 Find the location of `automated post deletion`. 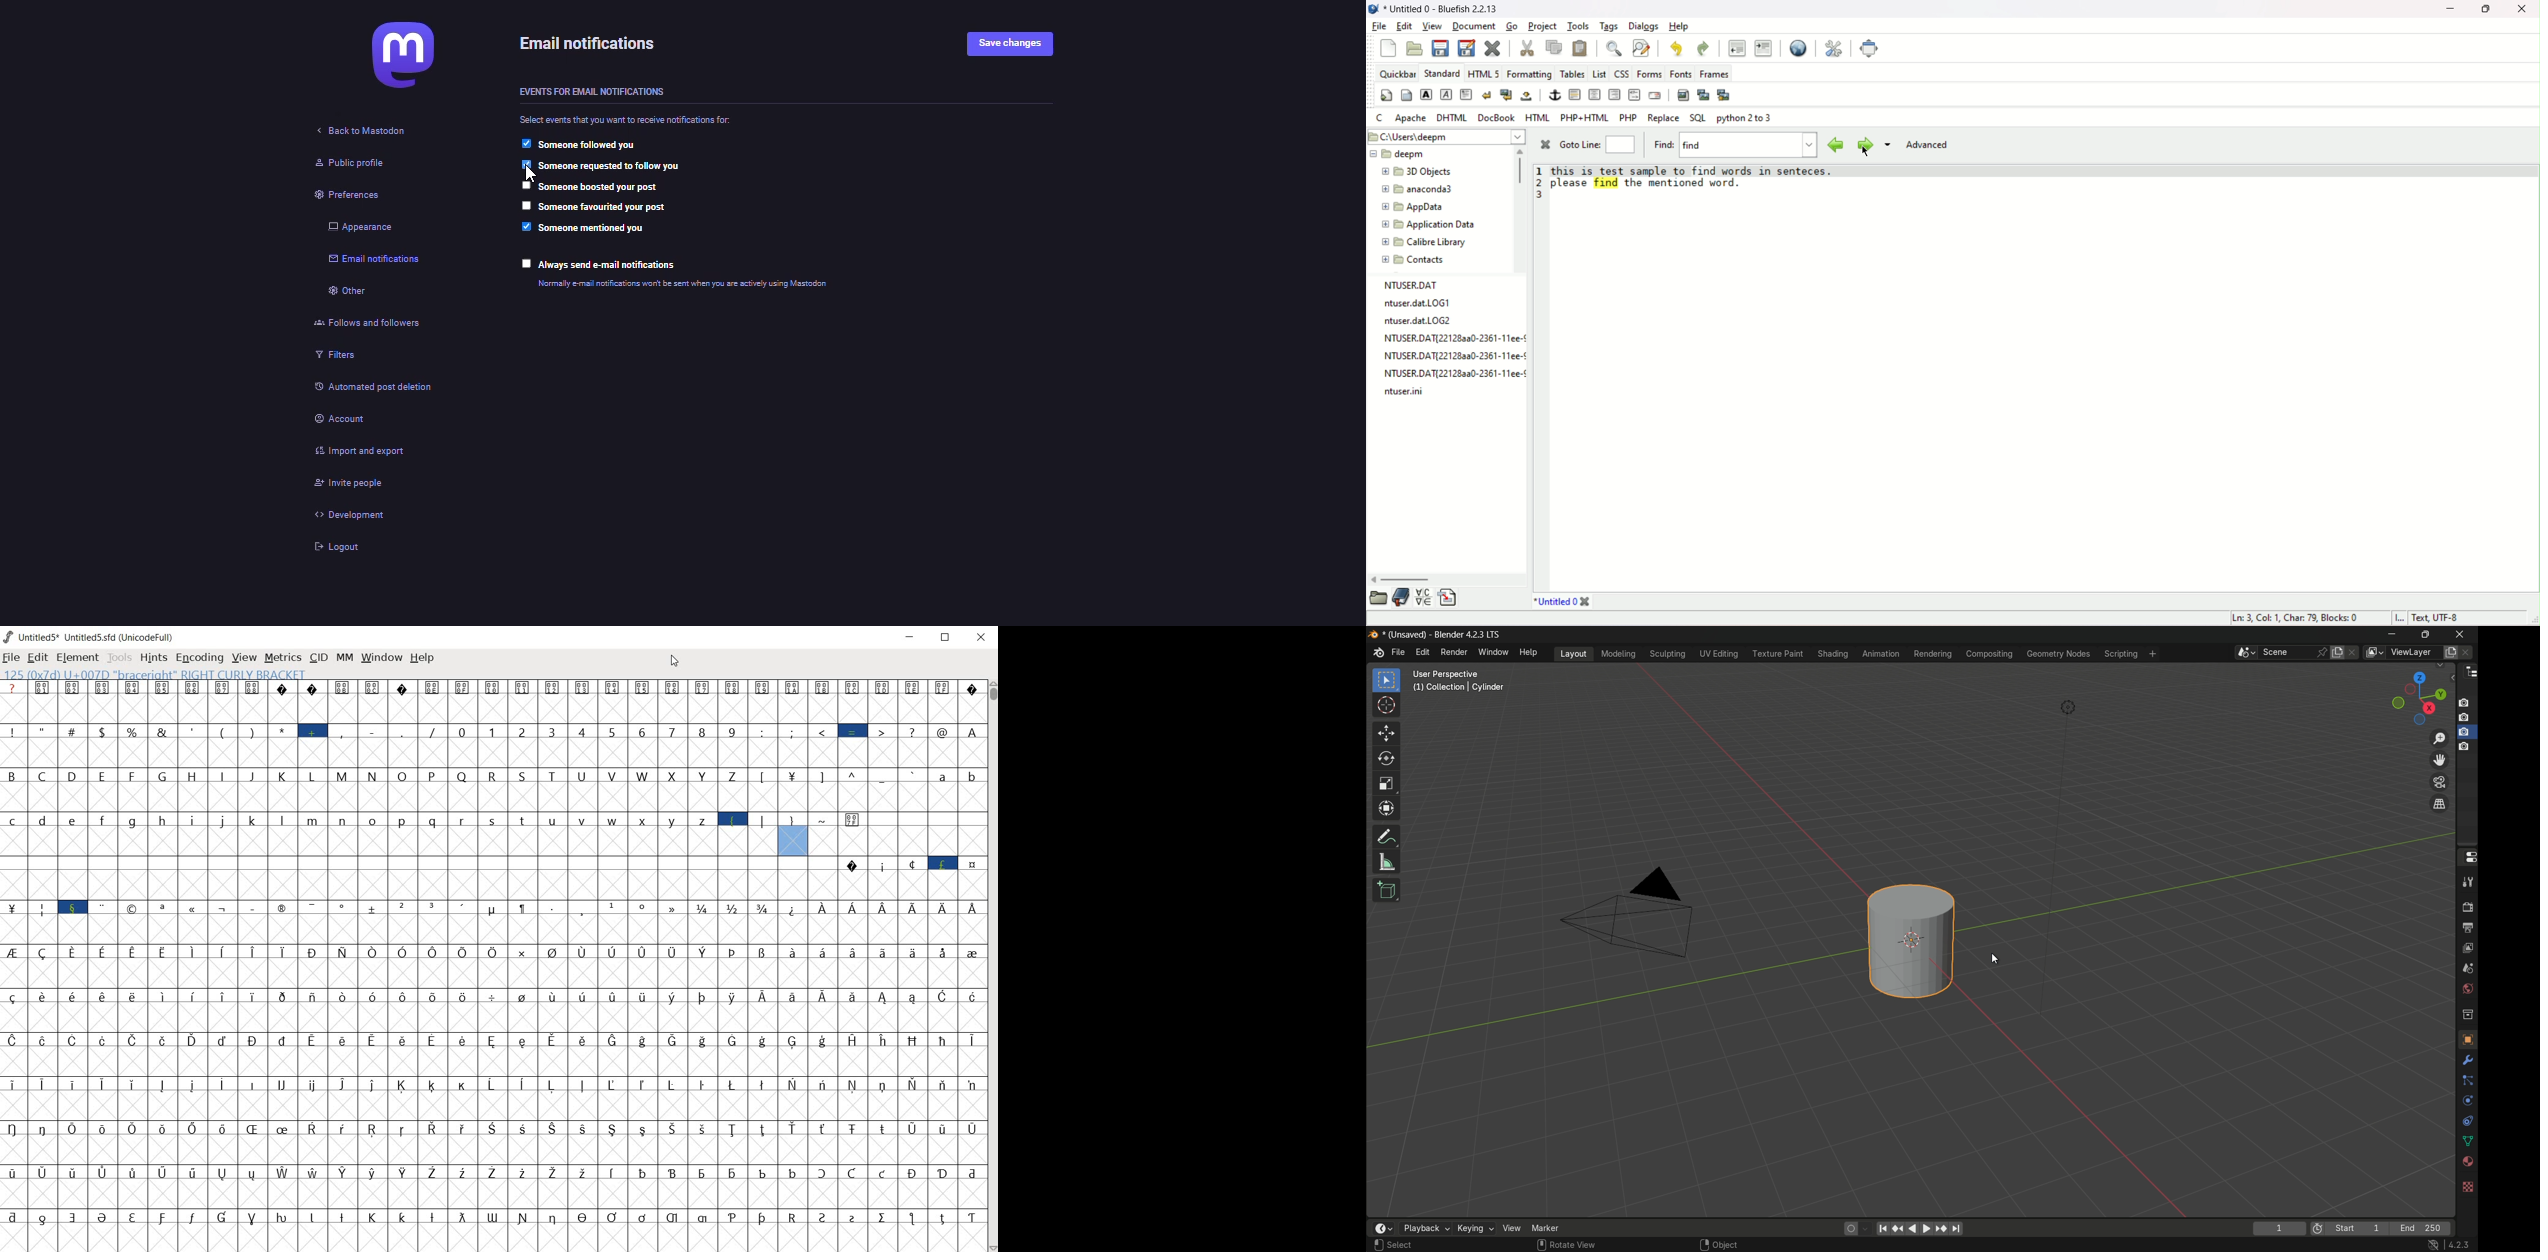

automated post deletion is located at coordinates (376, 390).